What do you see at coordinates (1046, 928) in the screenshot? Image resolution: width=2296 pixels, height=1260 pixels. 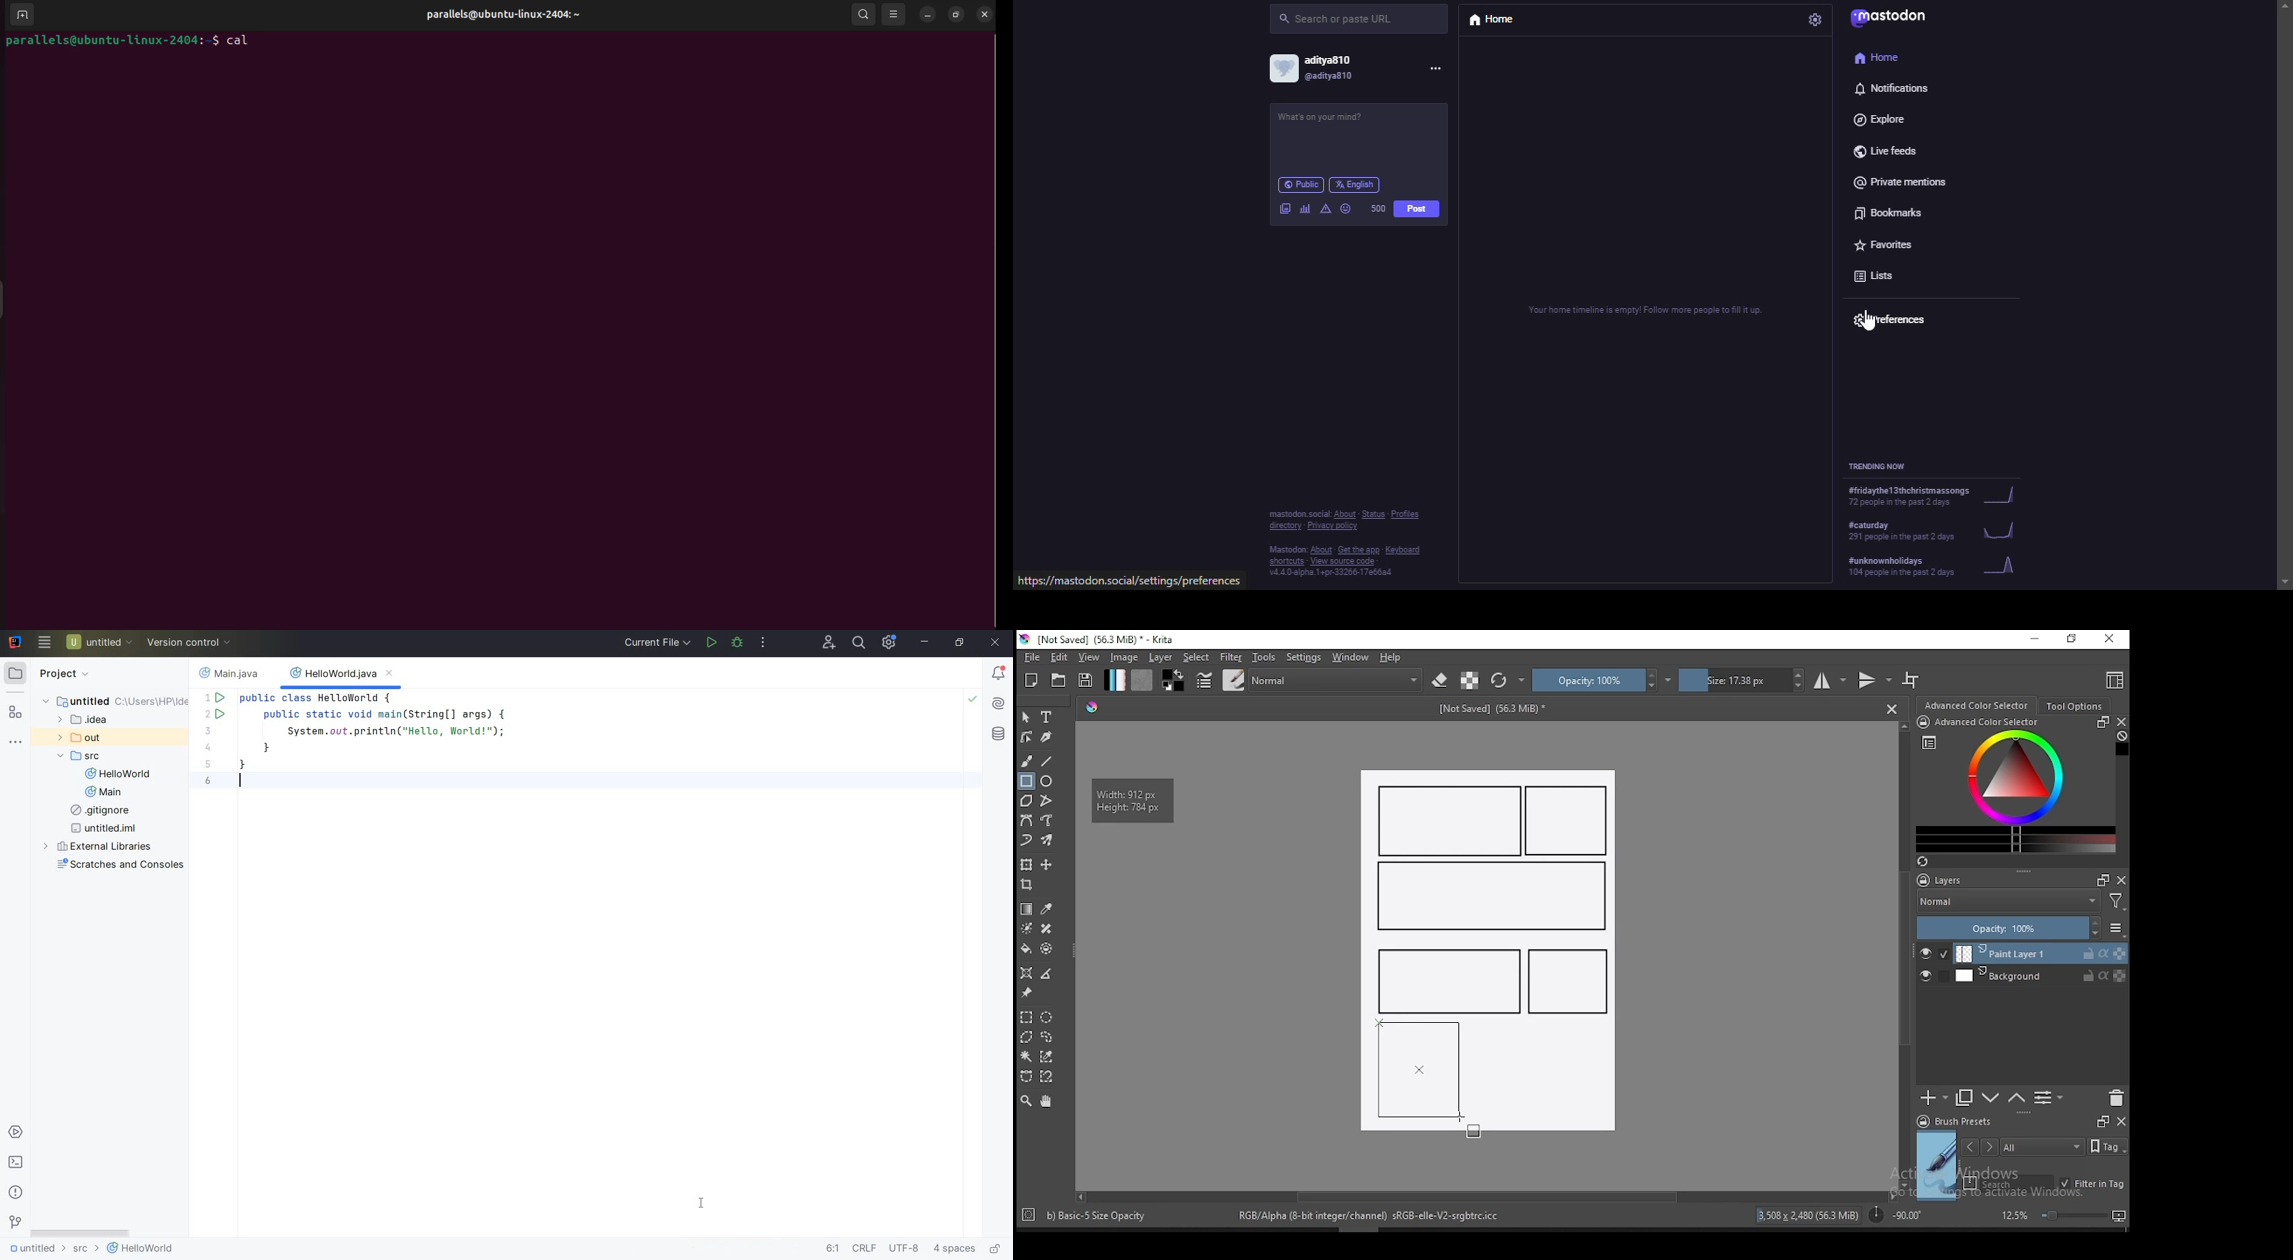 I see `smart patch tool` at bounding box center [1046, 928].